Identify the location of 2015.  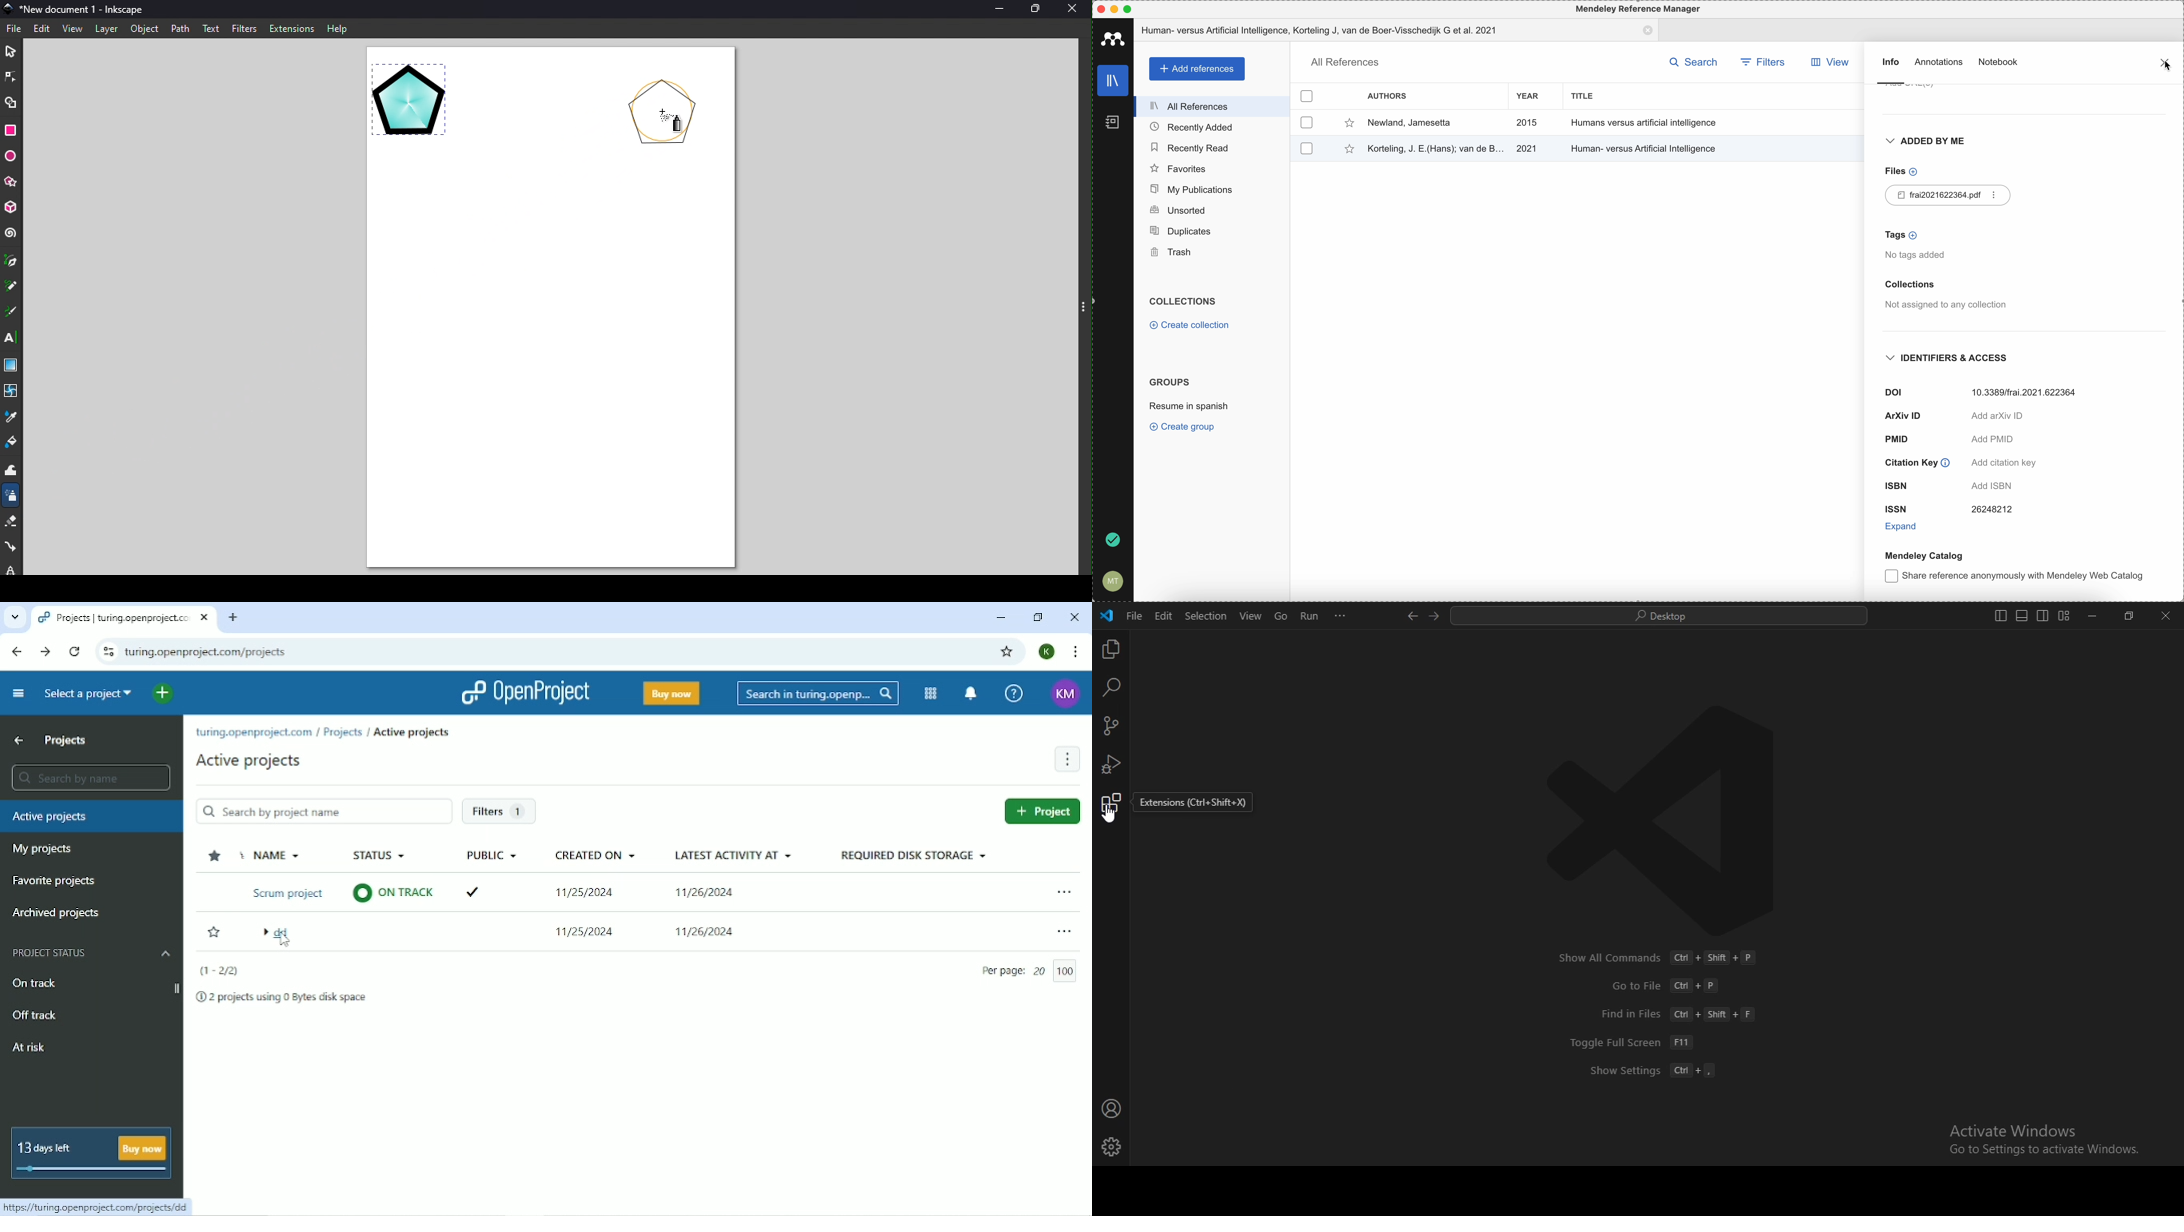
(1528, 123).